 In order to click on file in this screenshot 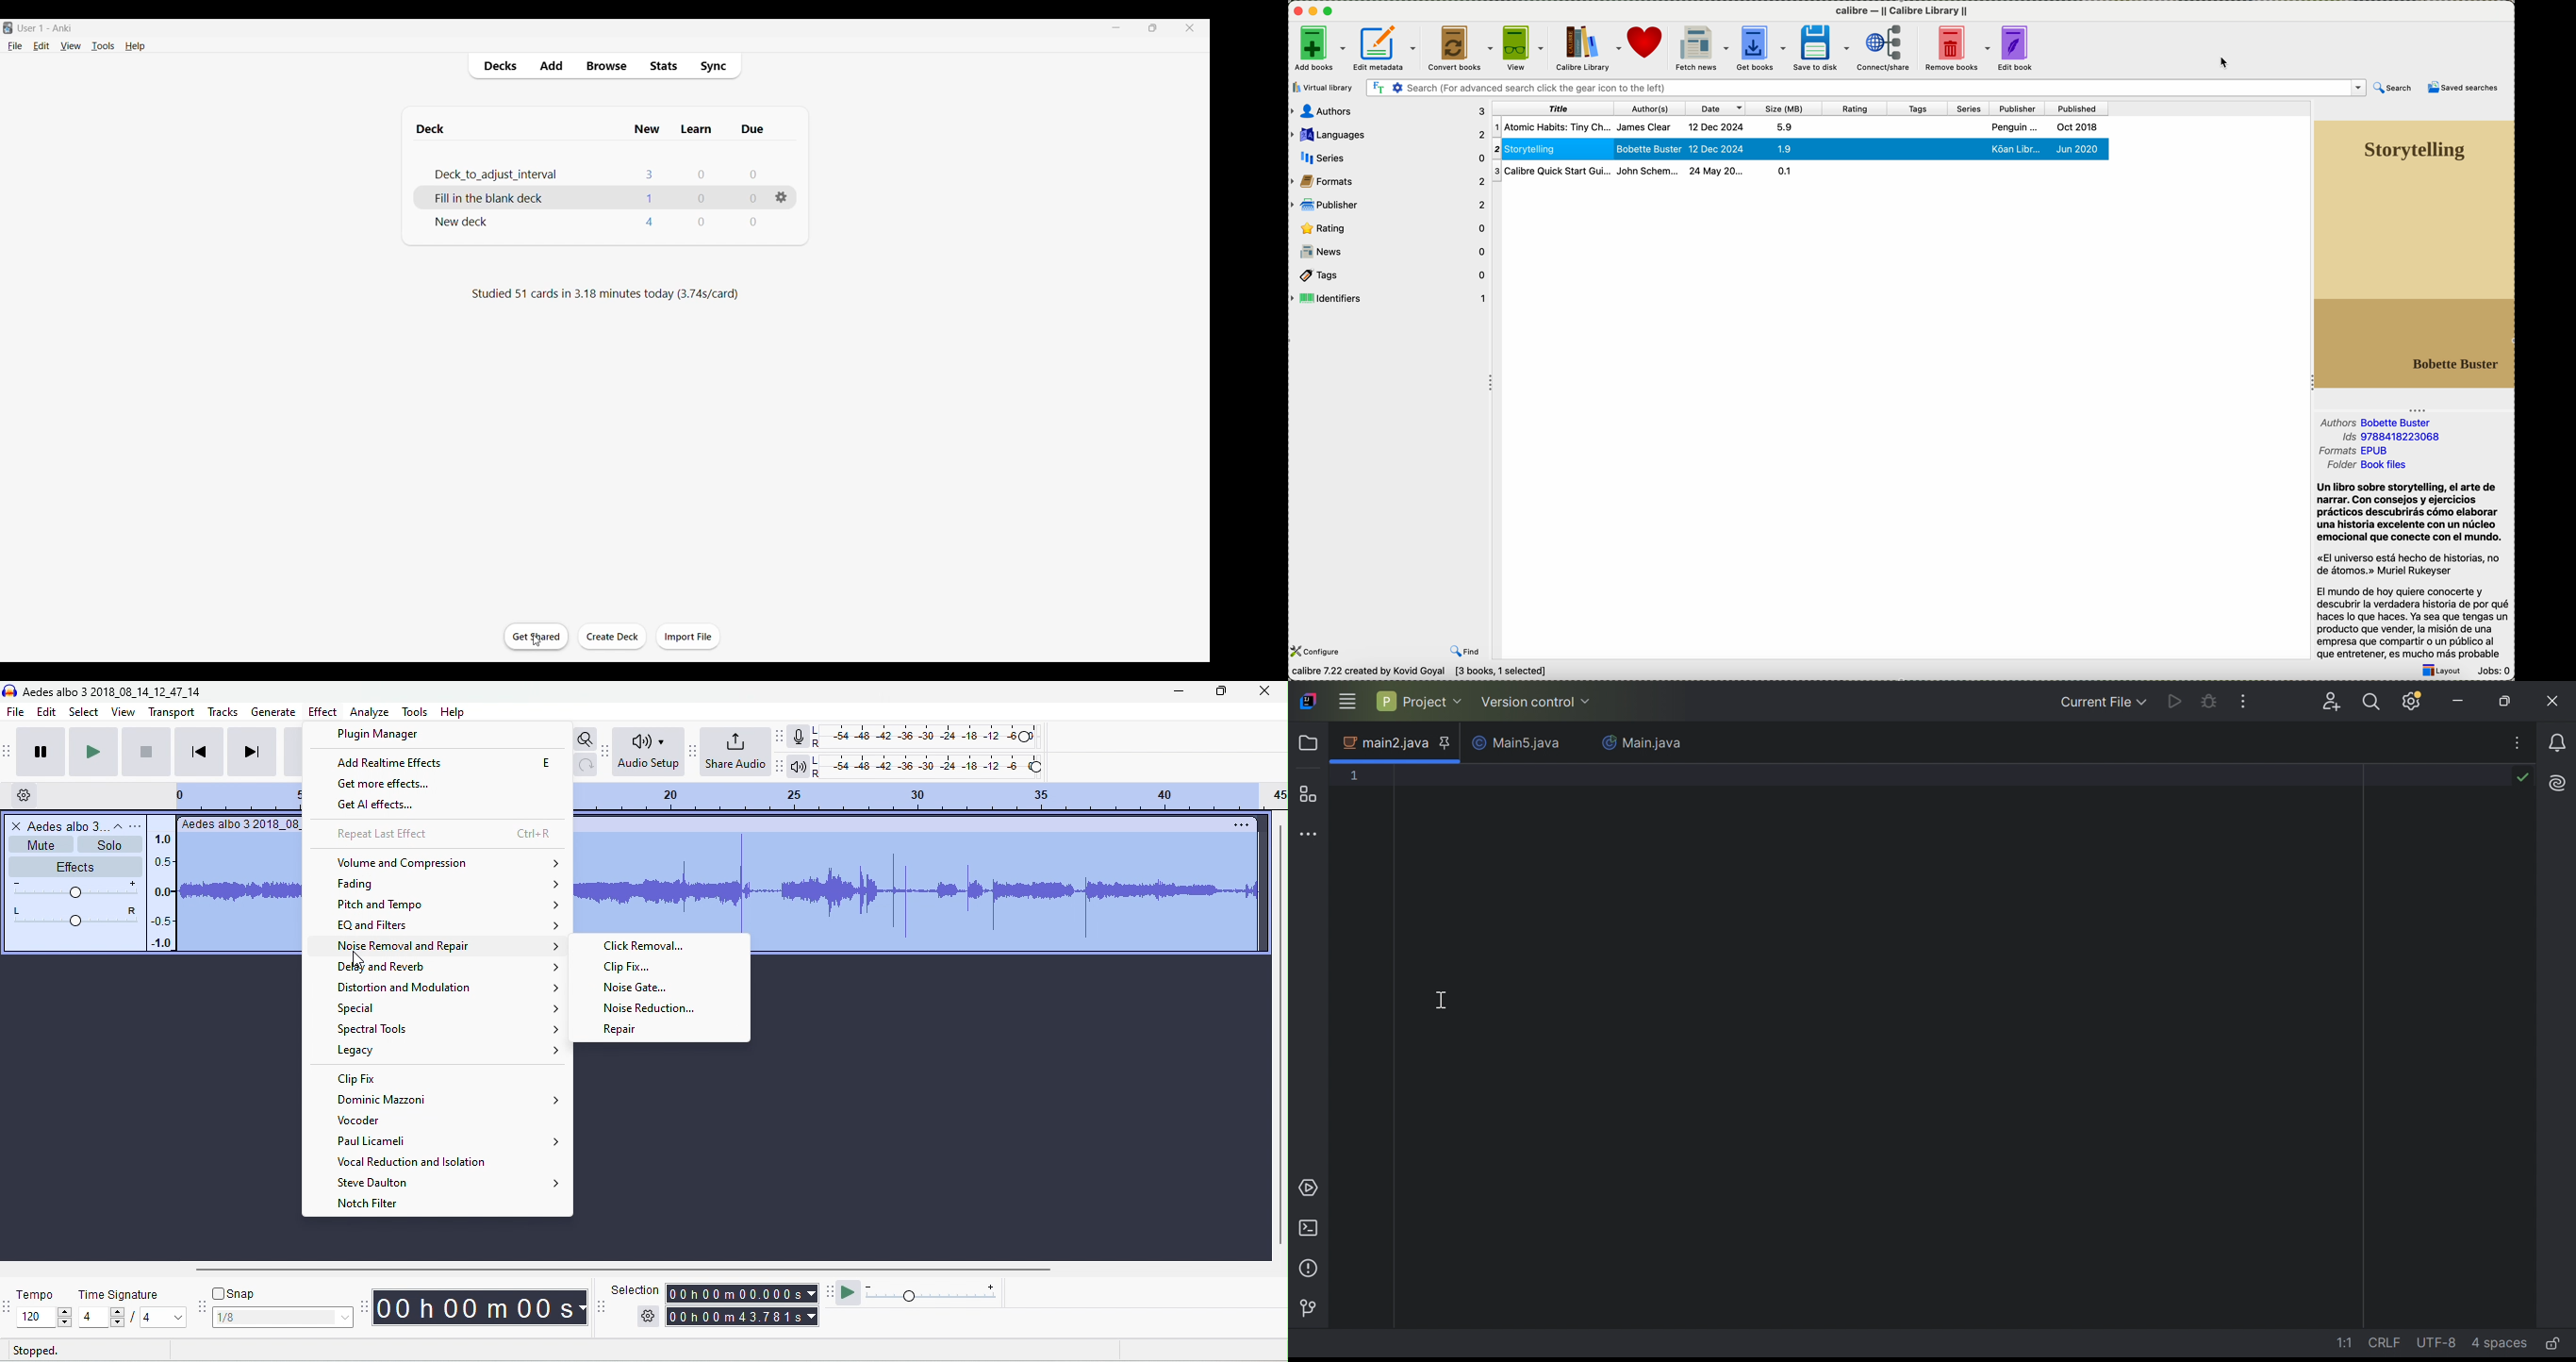, I will do `click(15, 711)`.